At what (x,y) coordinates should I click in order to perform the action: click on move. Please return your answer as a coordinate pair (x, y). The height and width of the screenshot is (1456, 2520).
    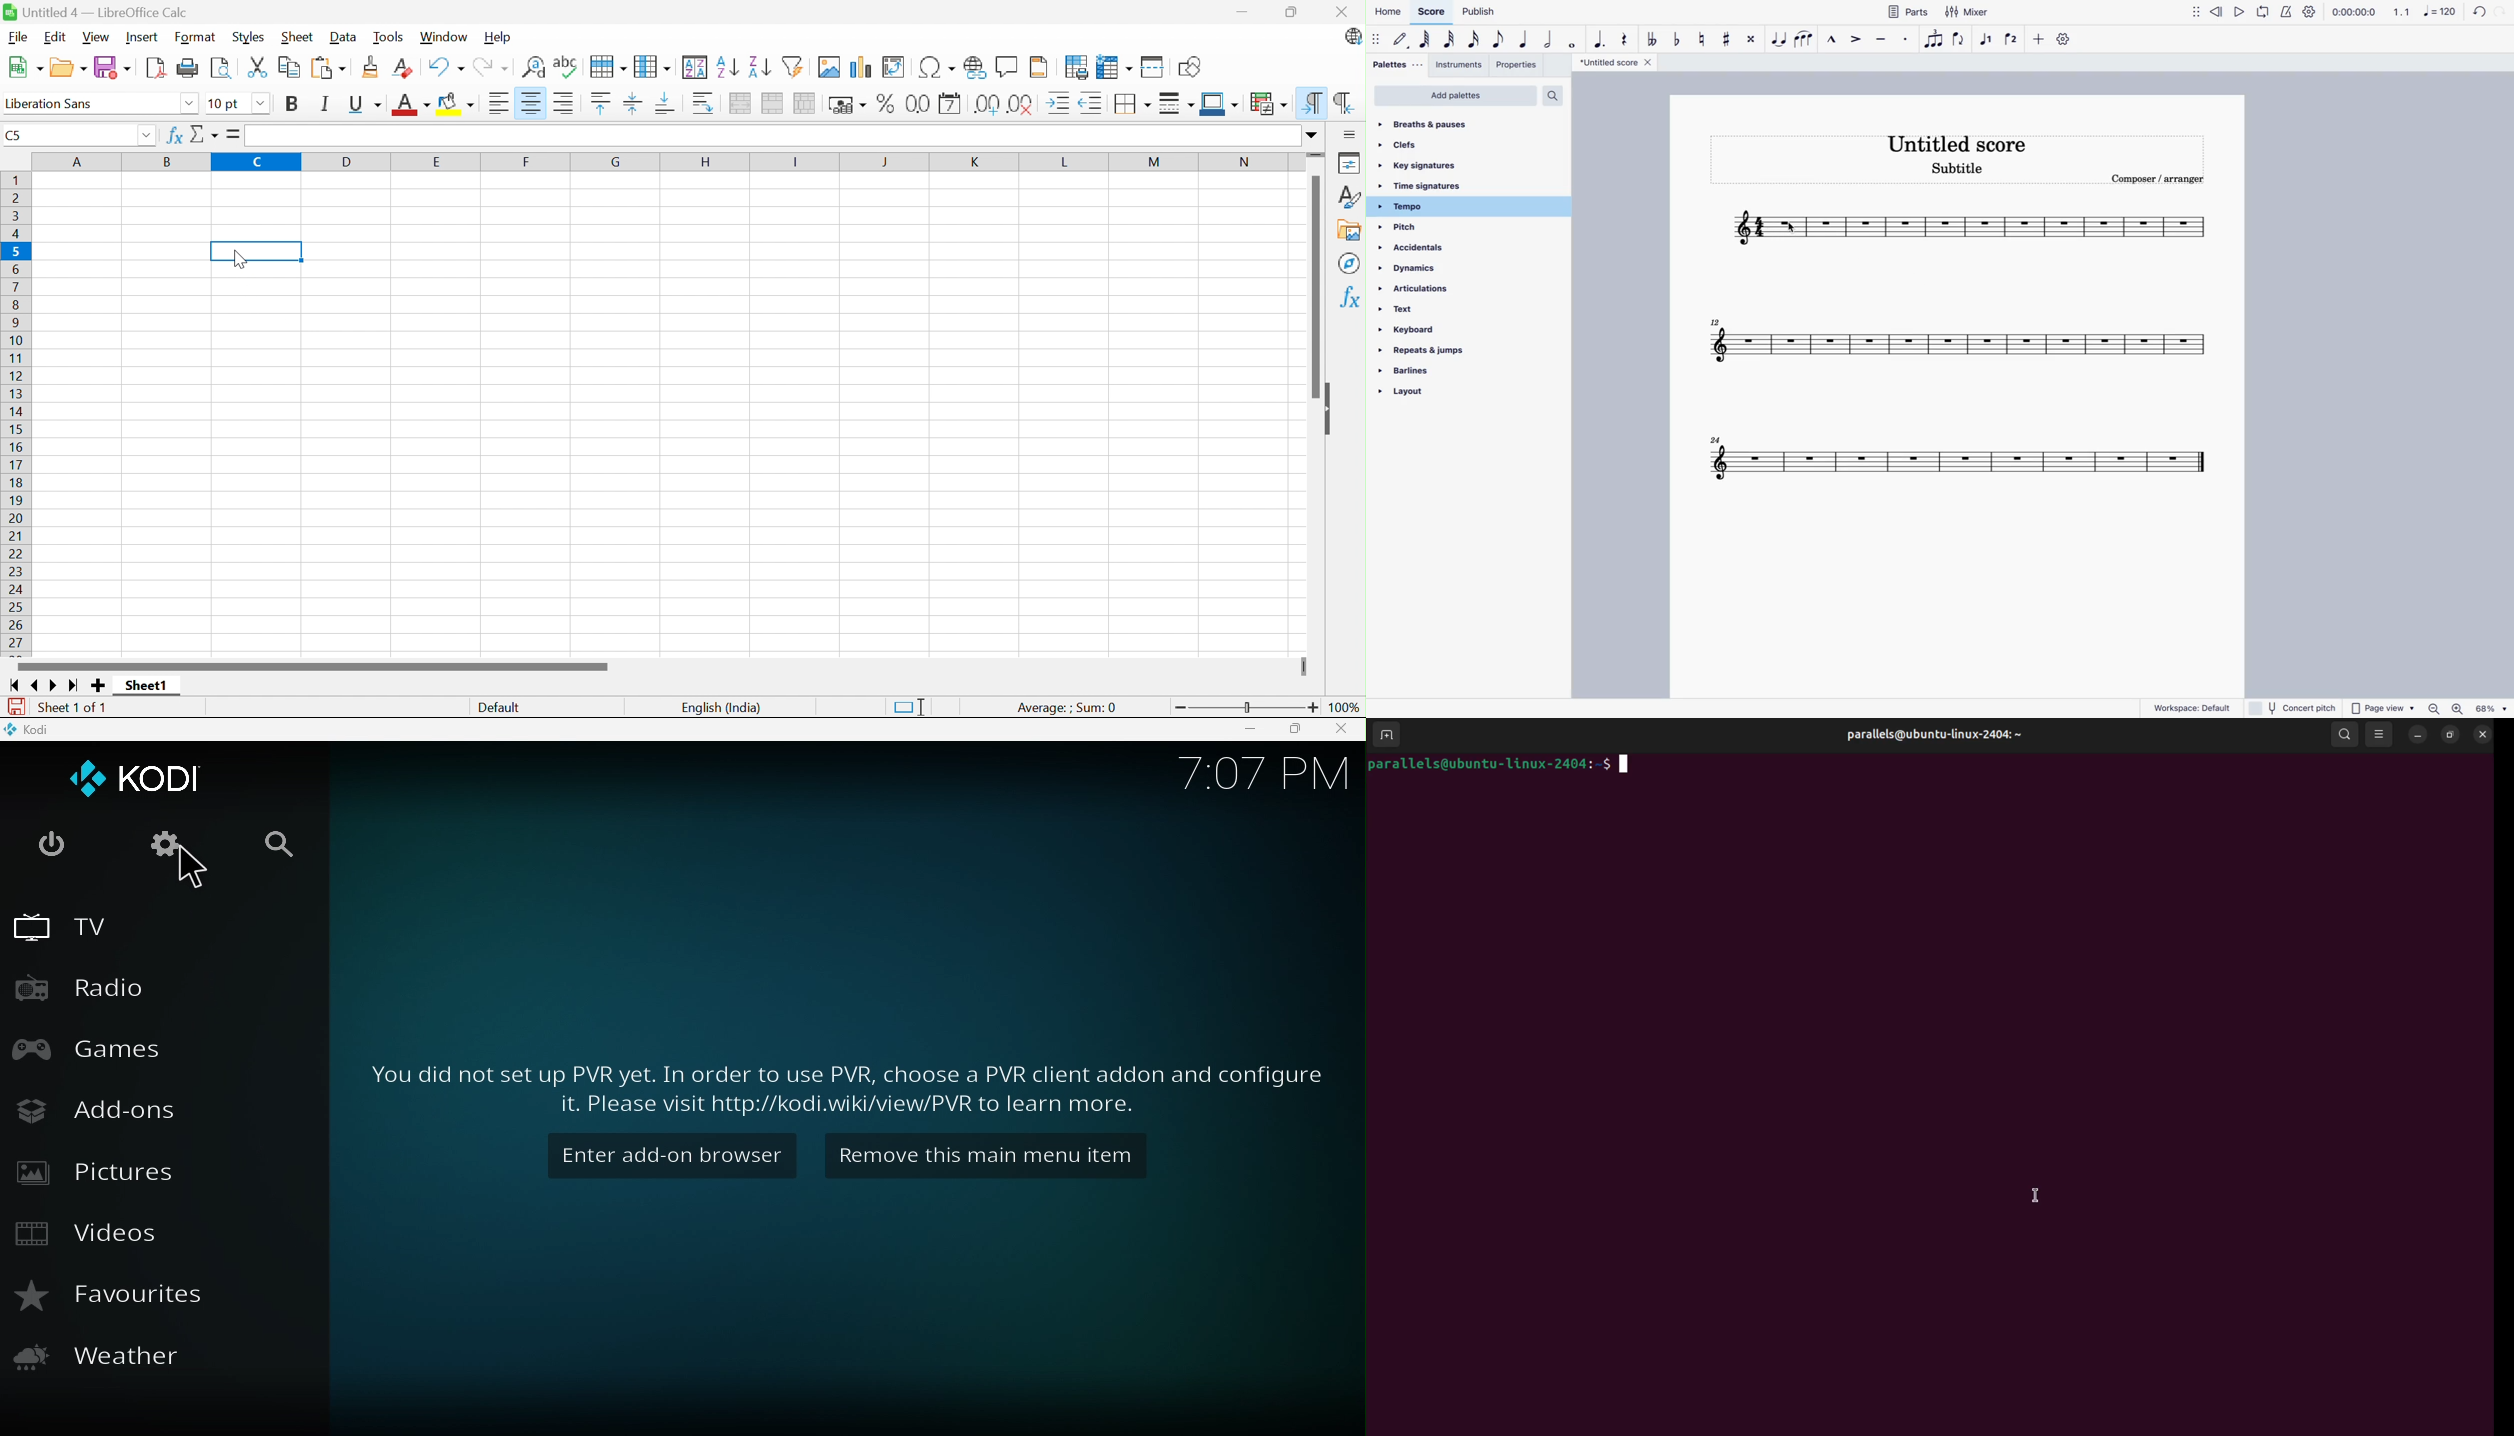
    Looking at the image, I should click on (2194, 12).